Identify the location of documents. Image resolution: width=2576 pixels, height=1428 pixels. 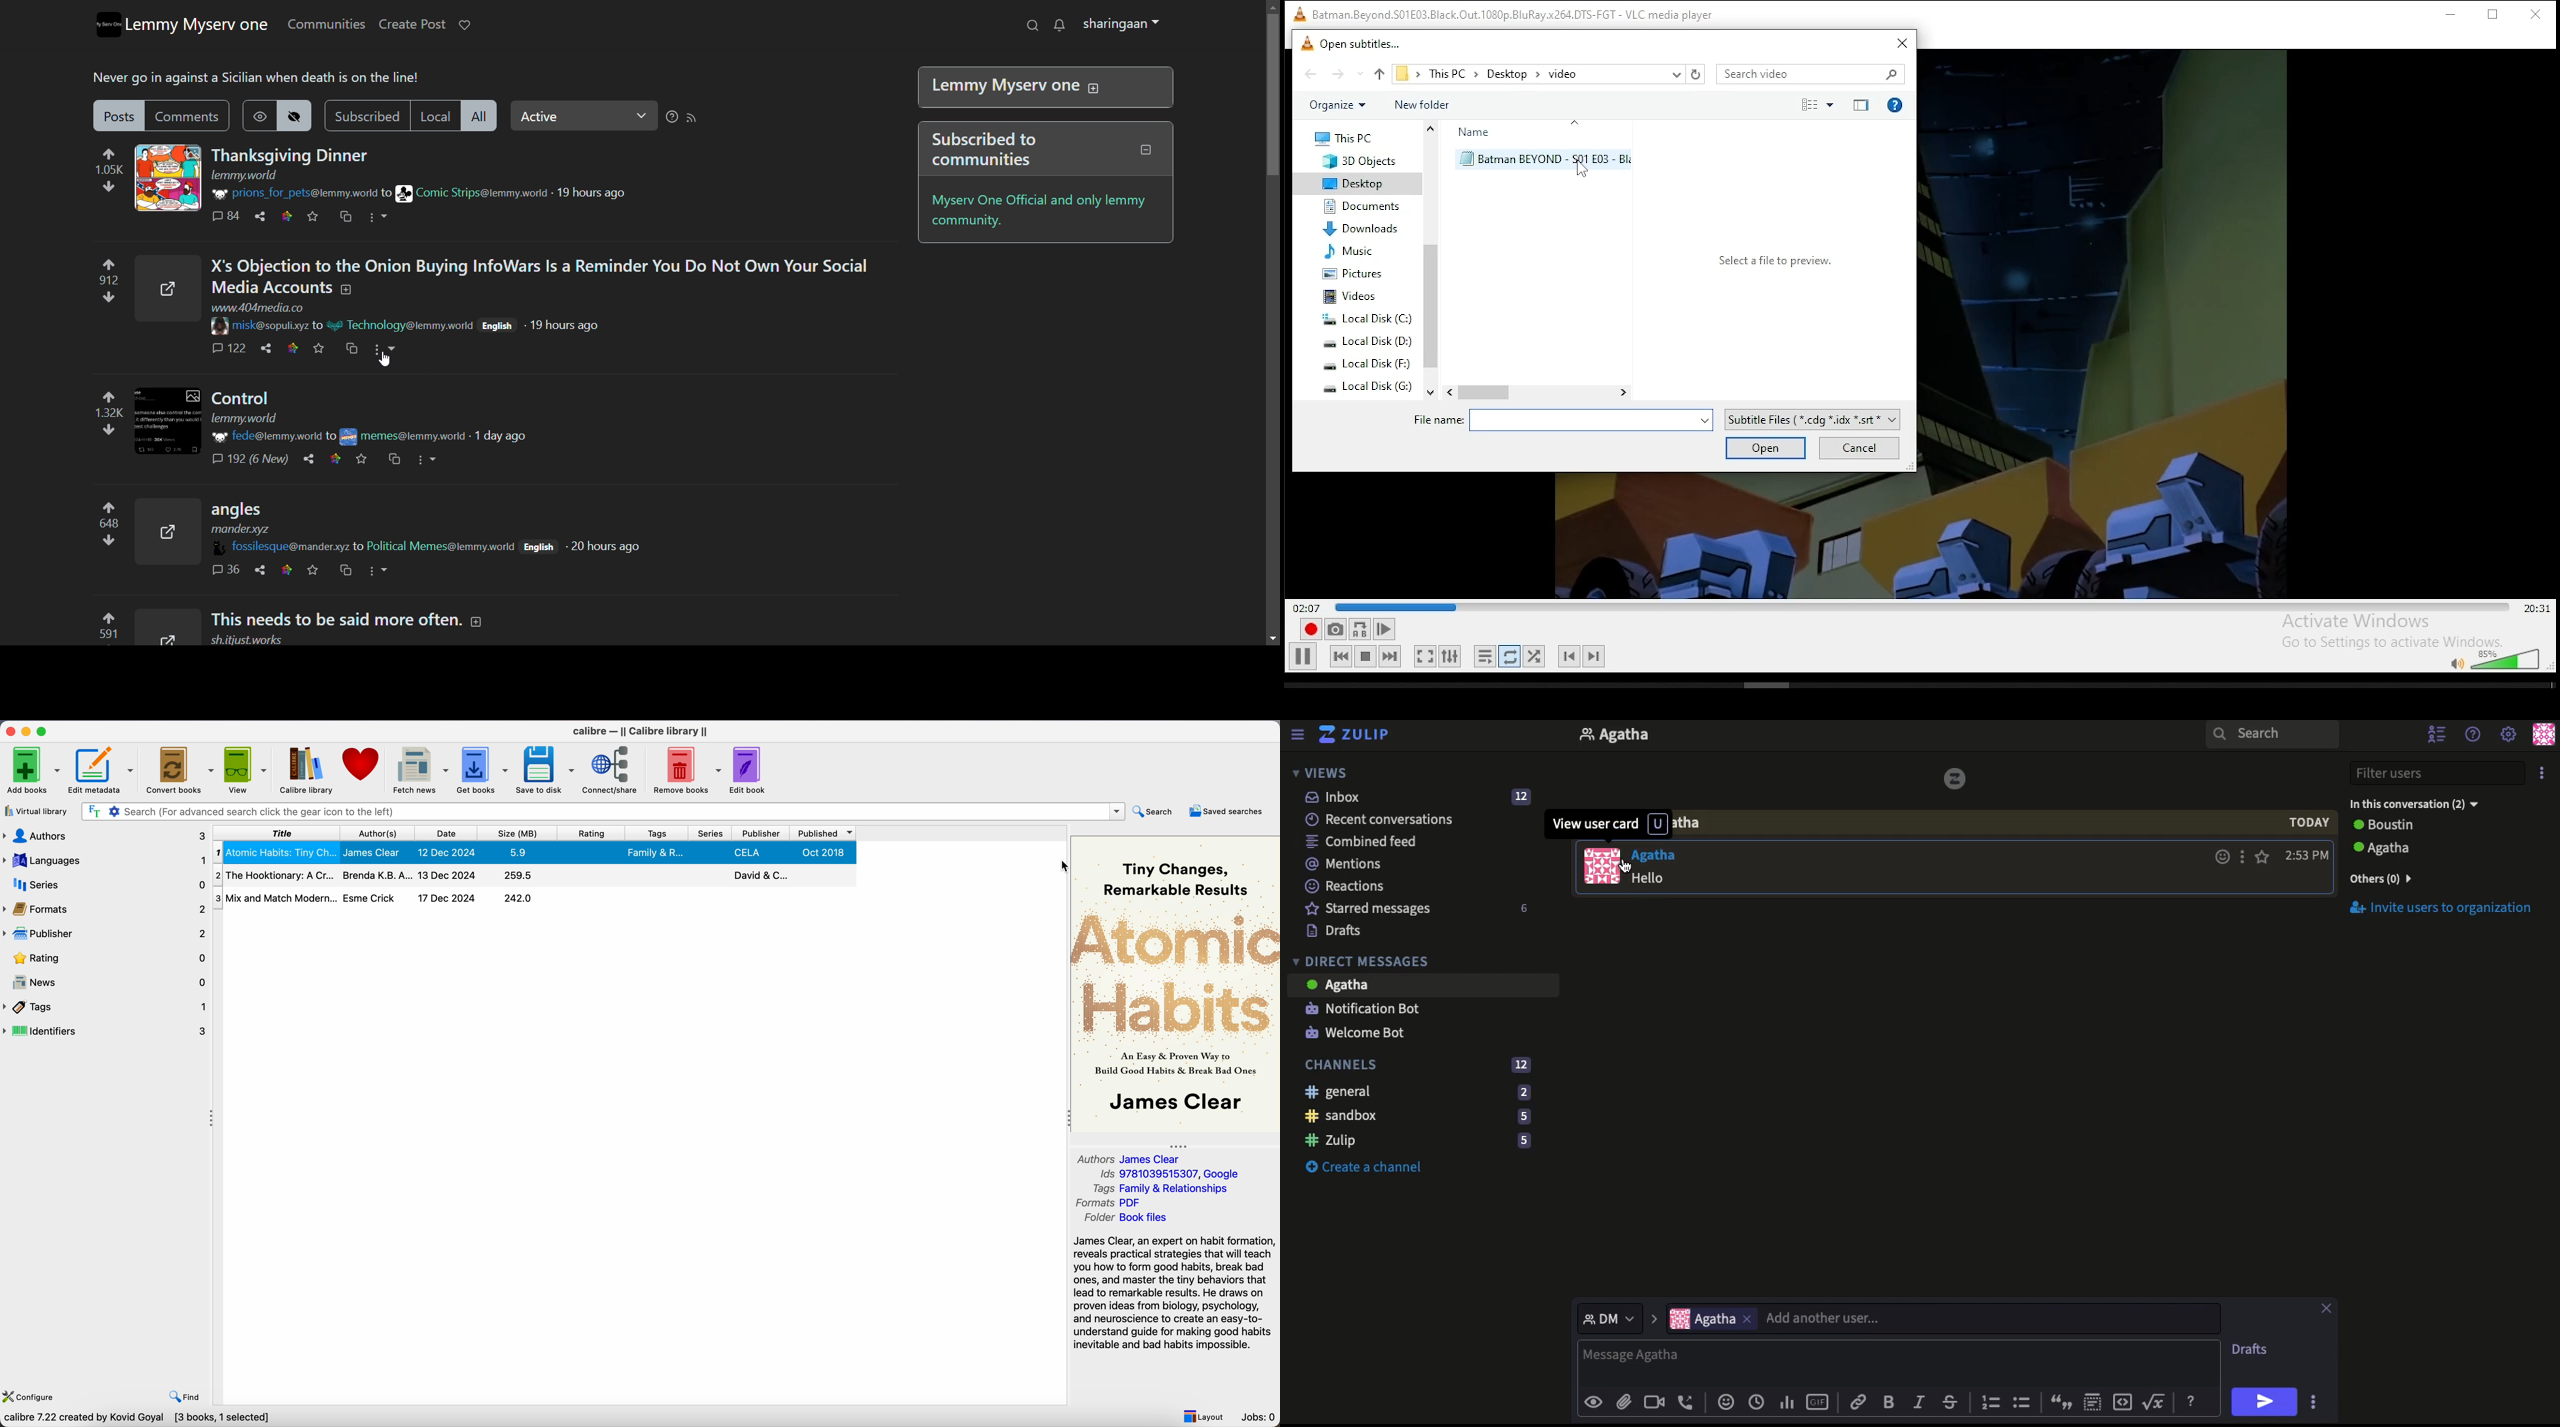
(1363, 207).